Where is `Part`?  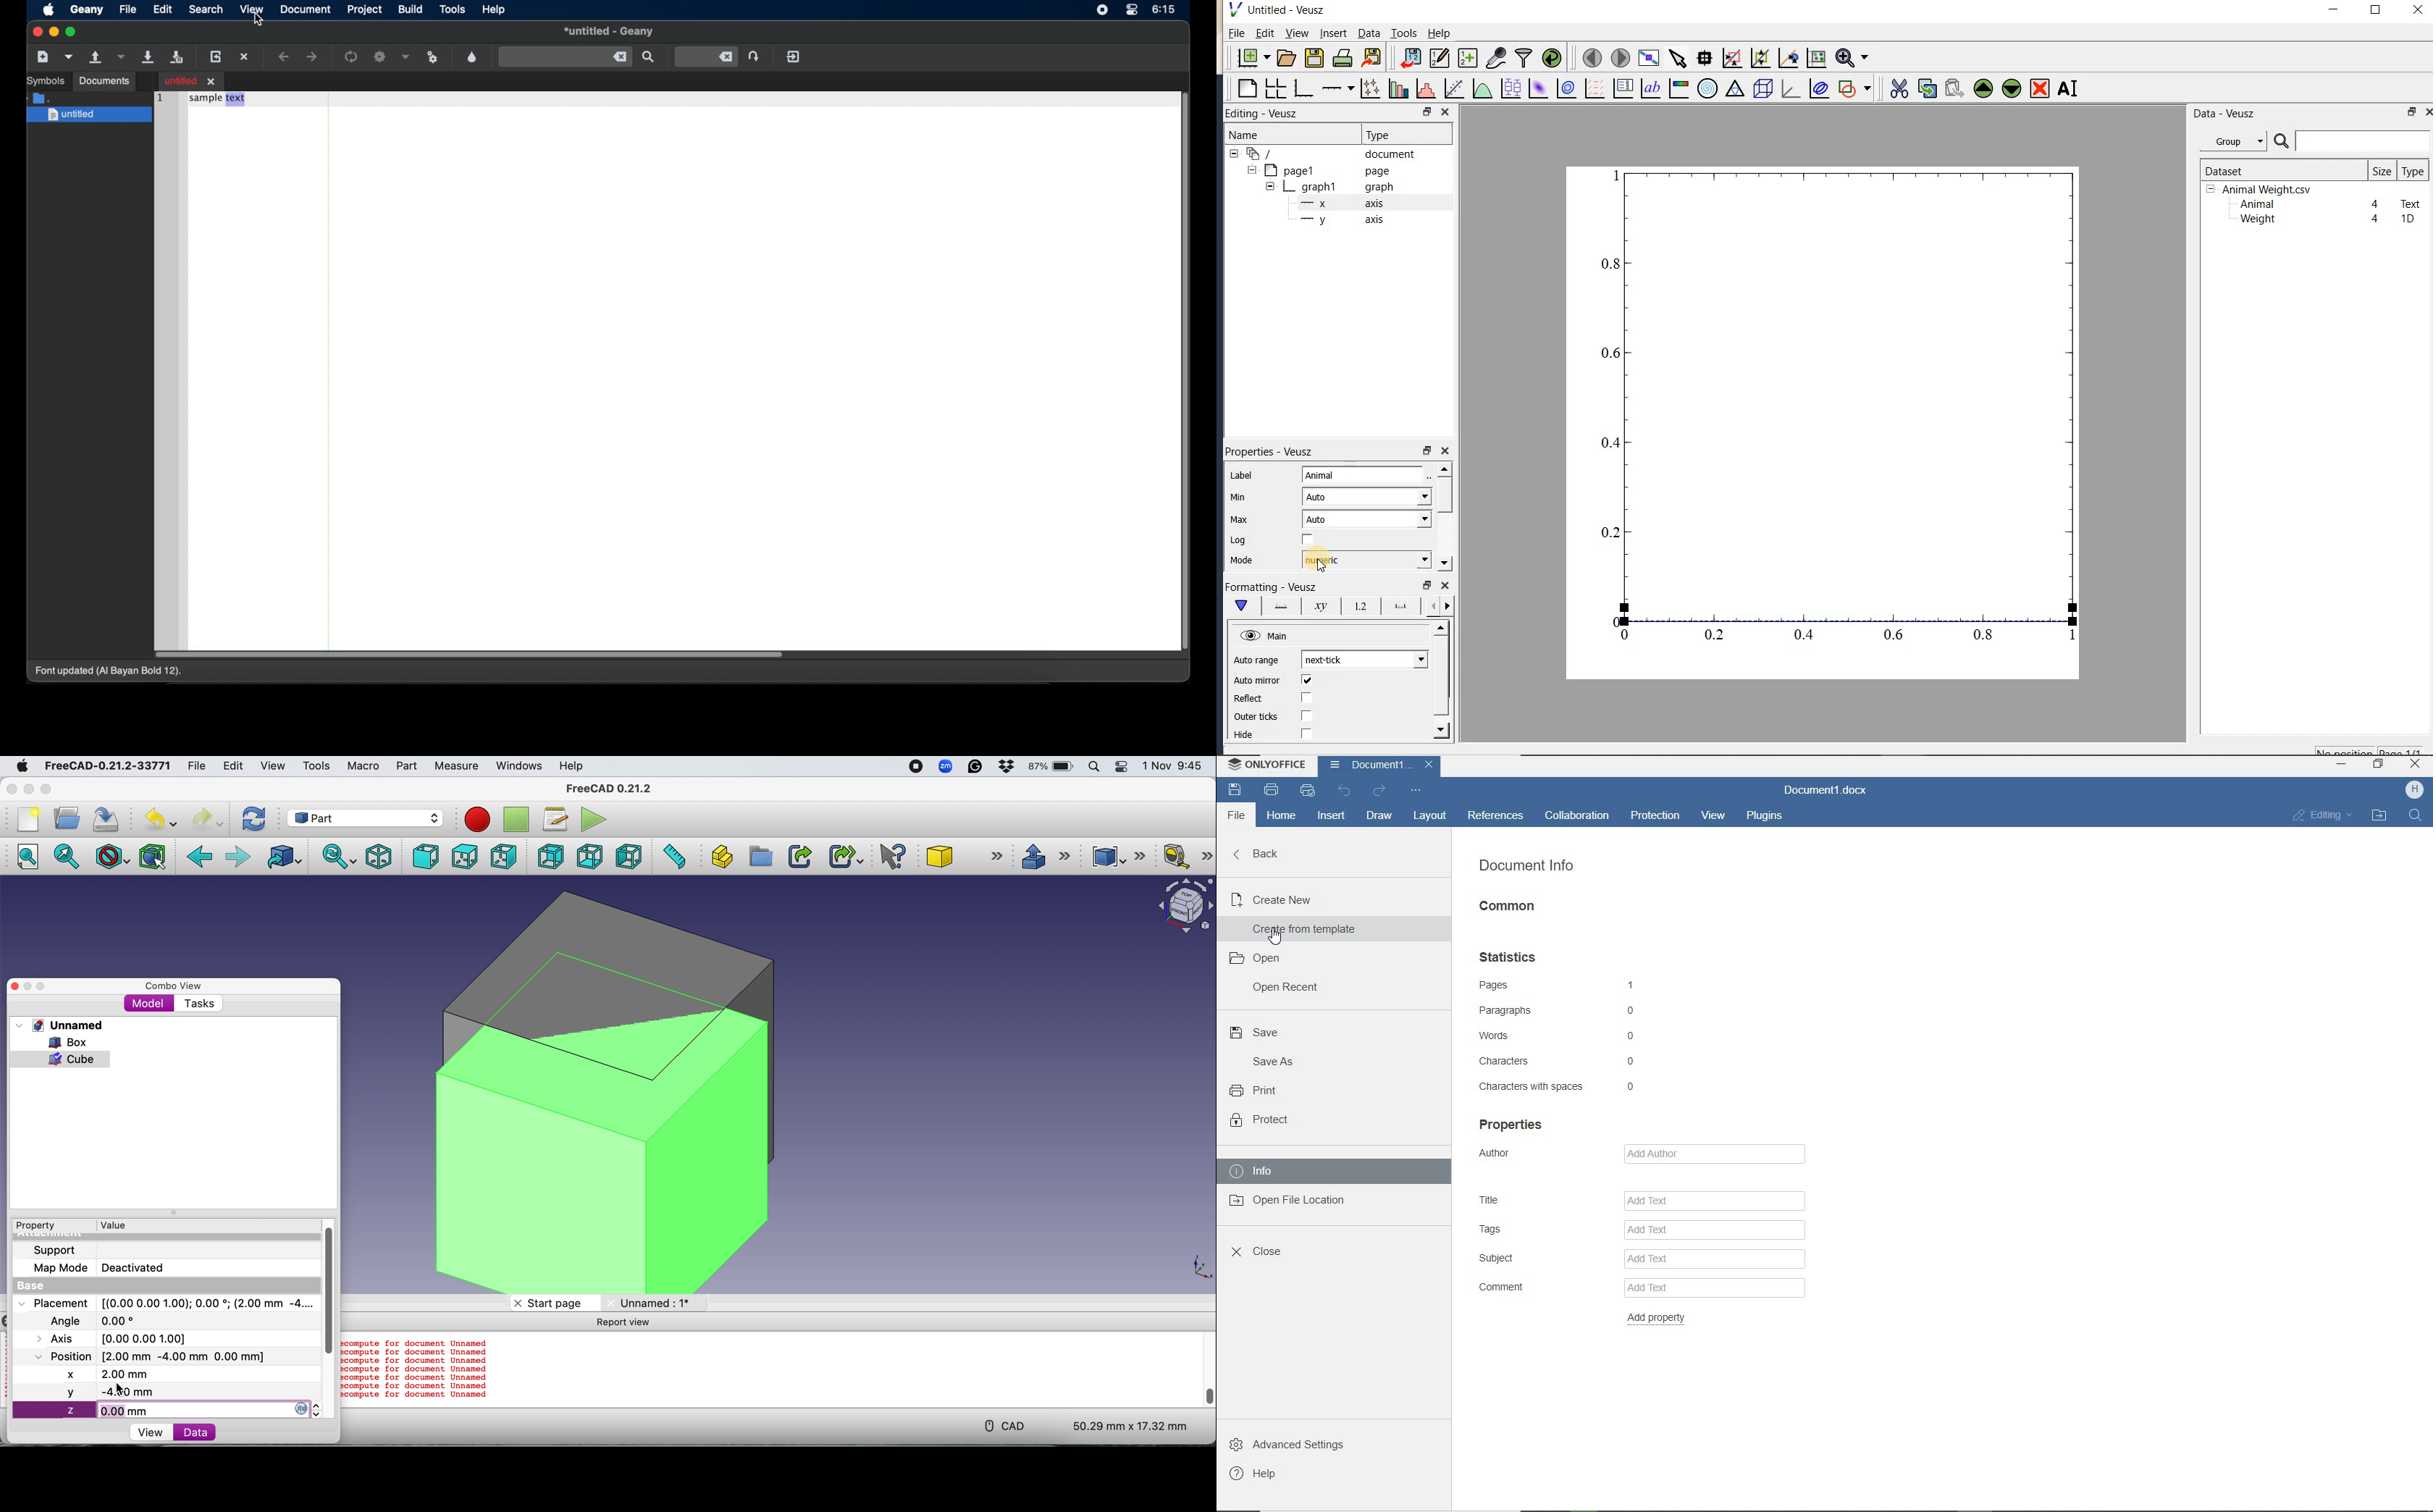
Part is located at coordinates (406, 766).